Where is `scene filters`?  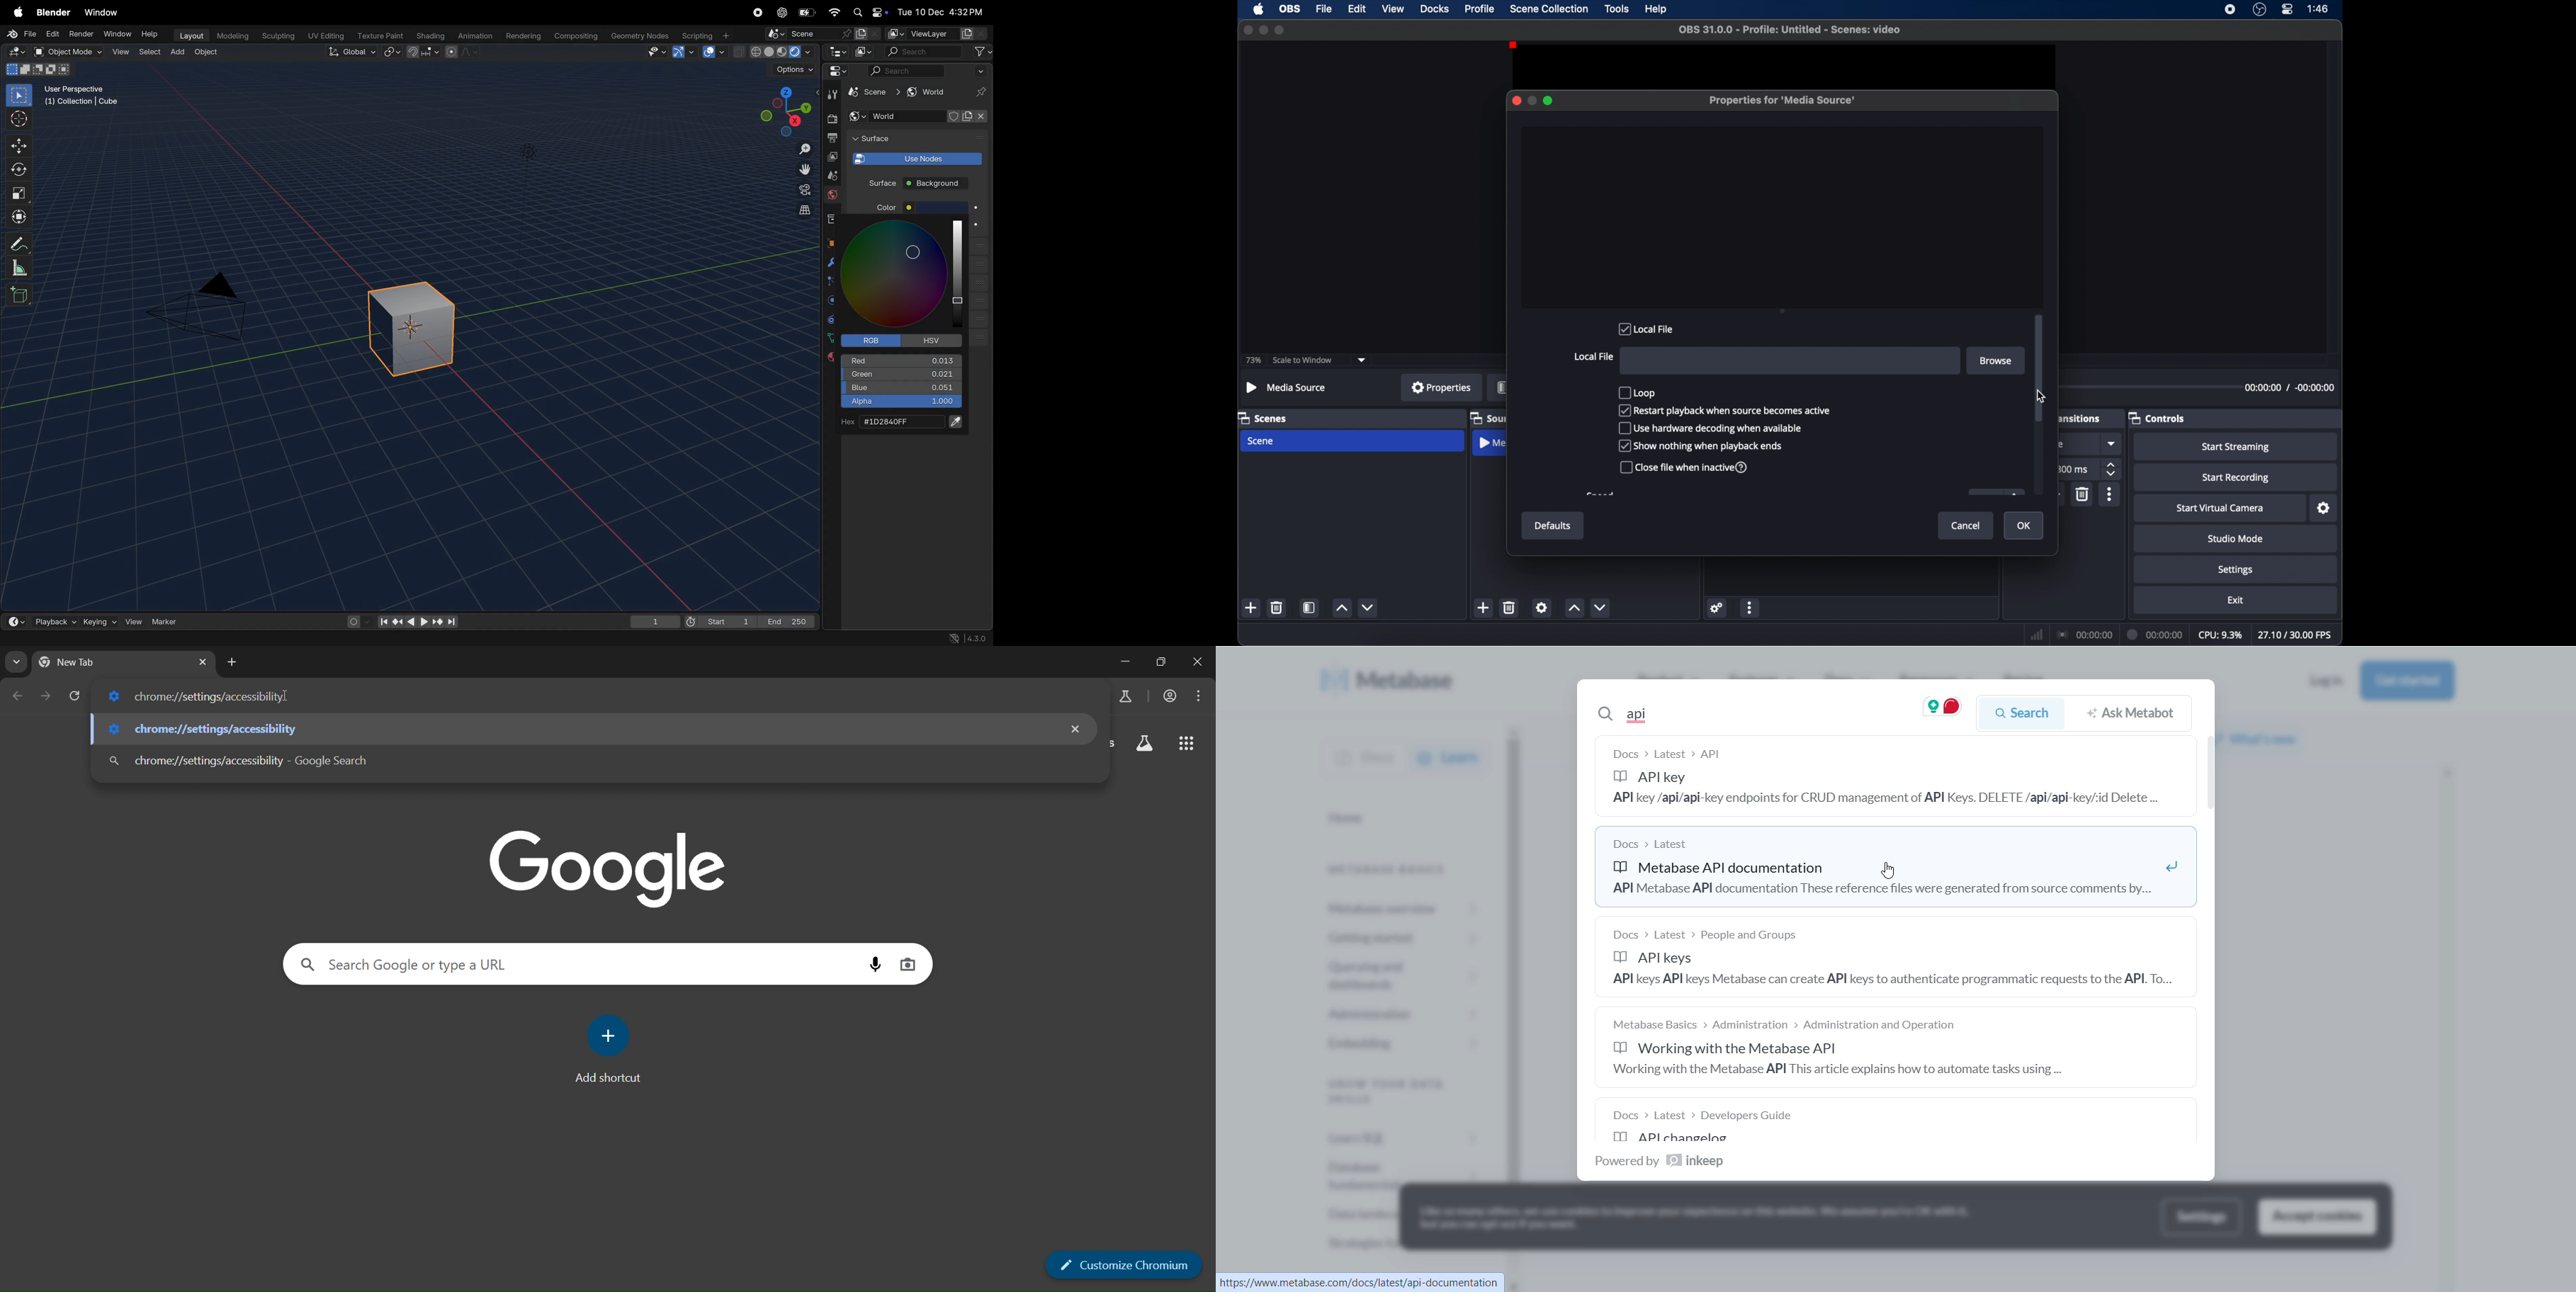
scene filters is located at coordinates (1309, 607).